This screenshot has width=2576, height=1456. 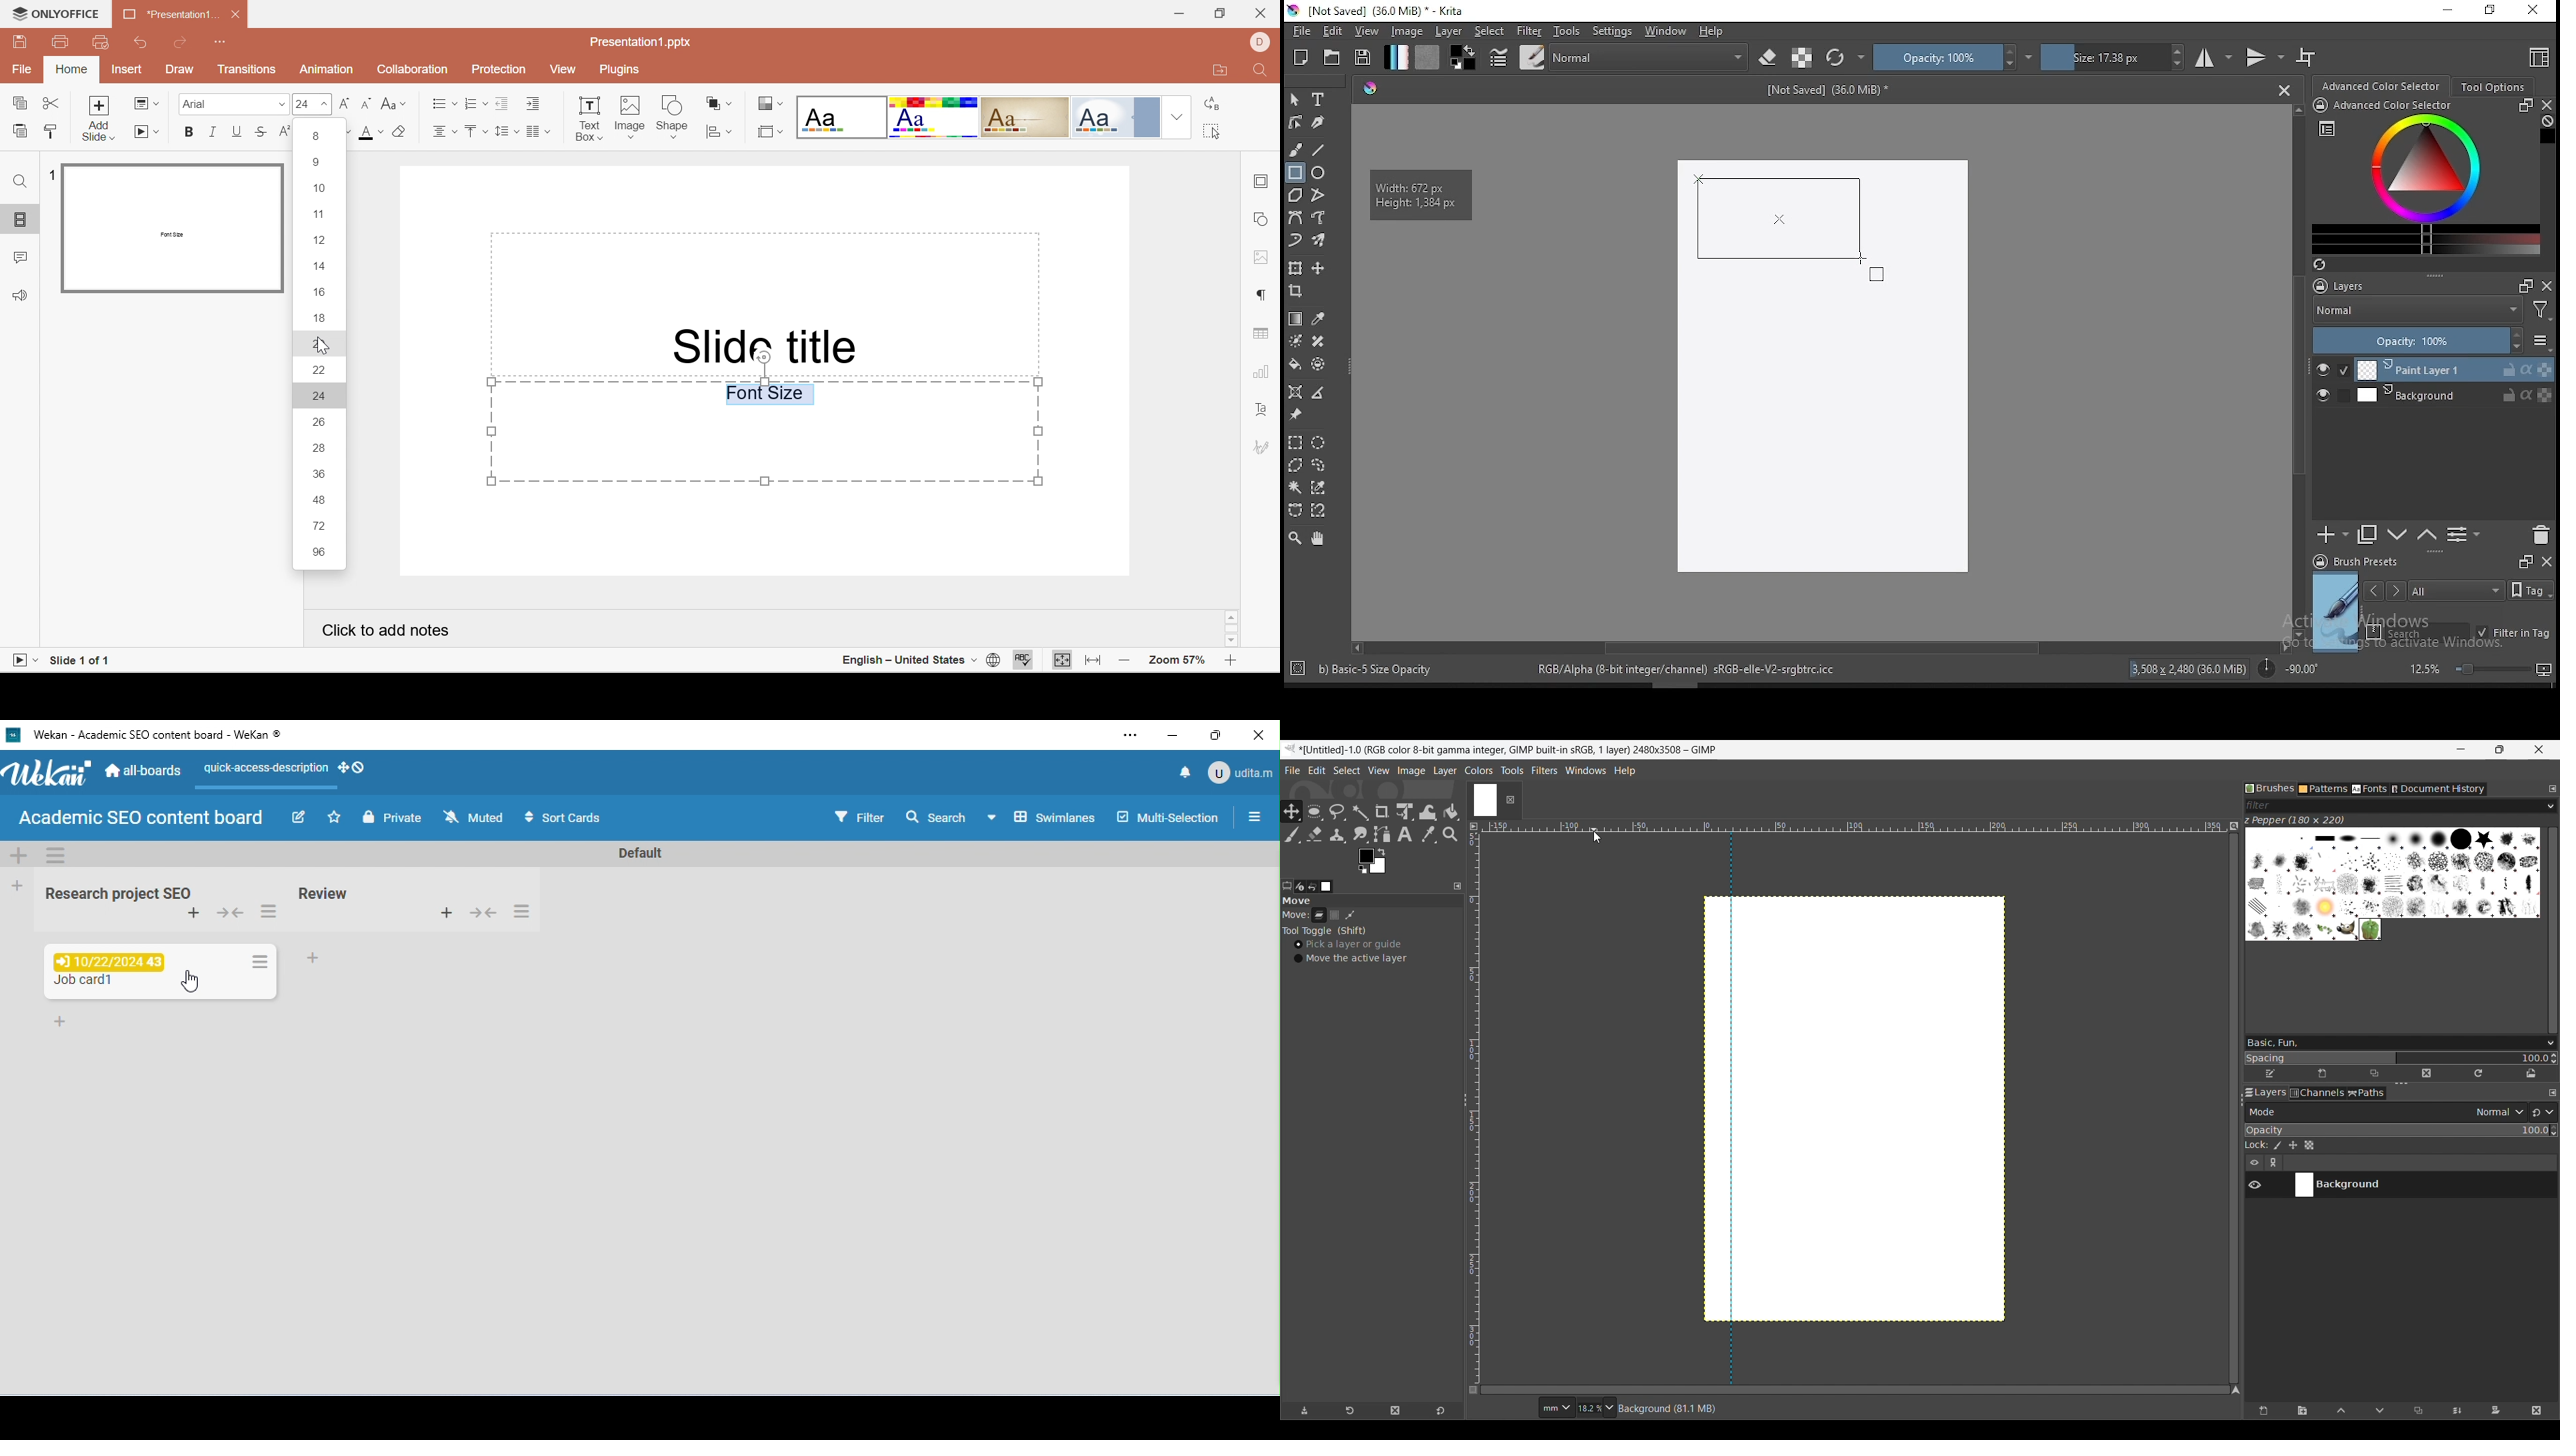 What do you see at coordinates (155, 734) in the screenshot?
I see `current window: Wekan - Academic SEO content board - WeKan` at bounding box center [155, 734].